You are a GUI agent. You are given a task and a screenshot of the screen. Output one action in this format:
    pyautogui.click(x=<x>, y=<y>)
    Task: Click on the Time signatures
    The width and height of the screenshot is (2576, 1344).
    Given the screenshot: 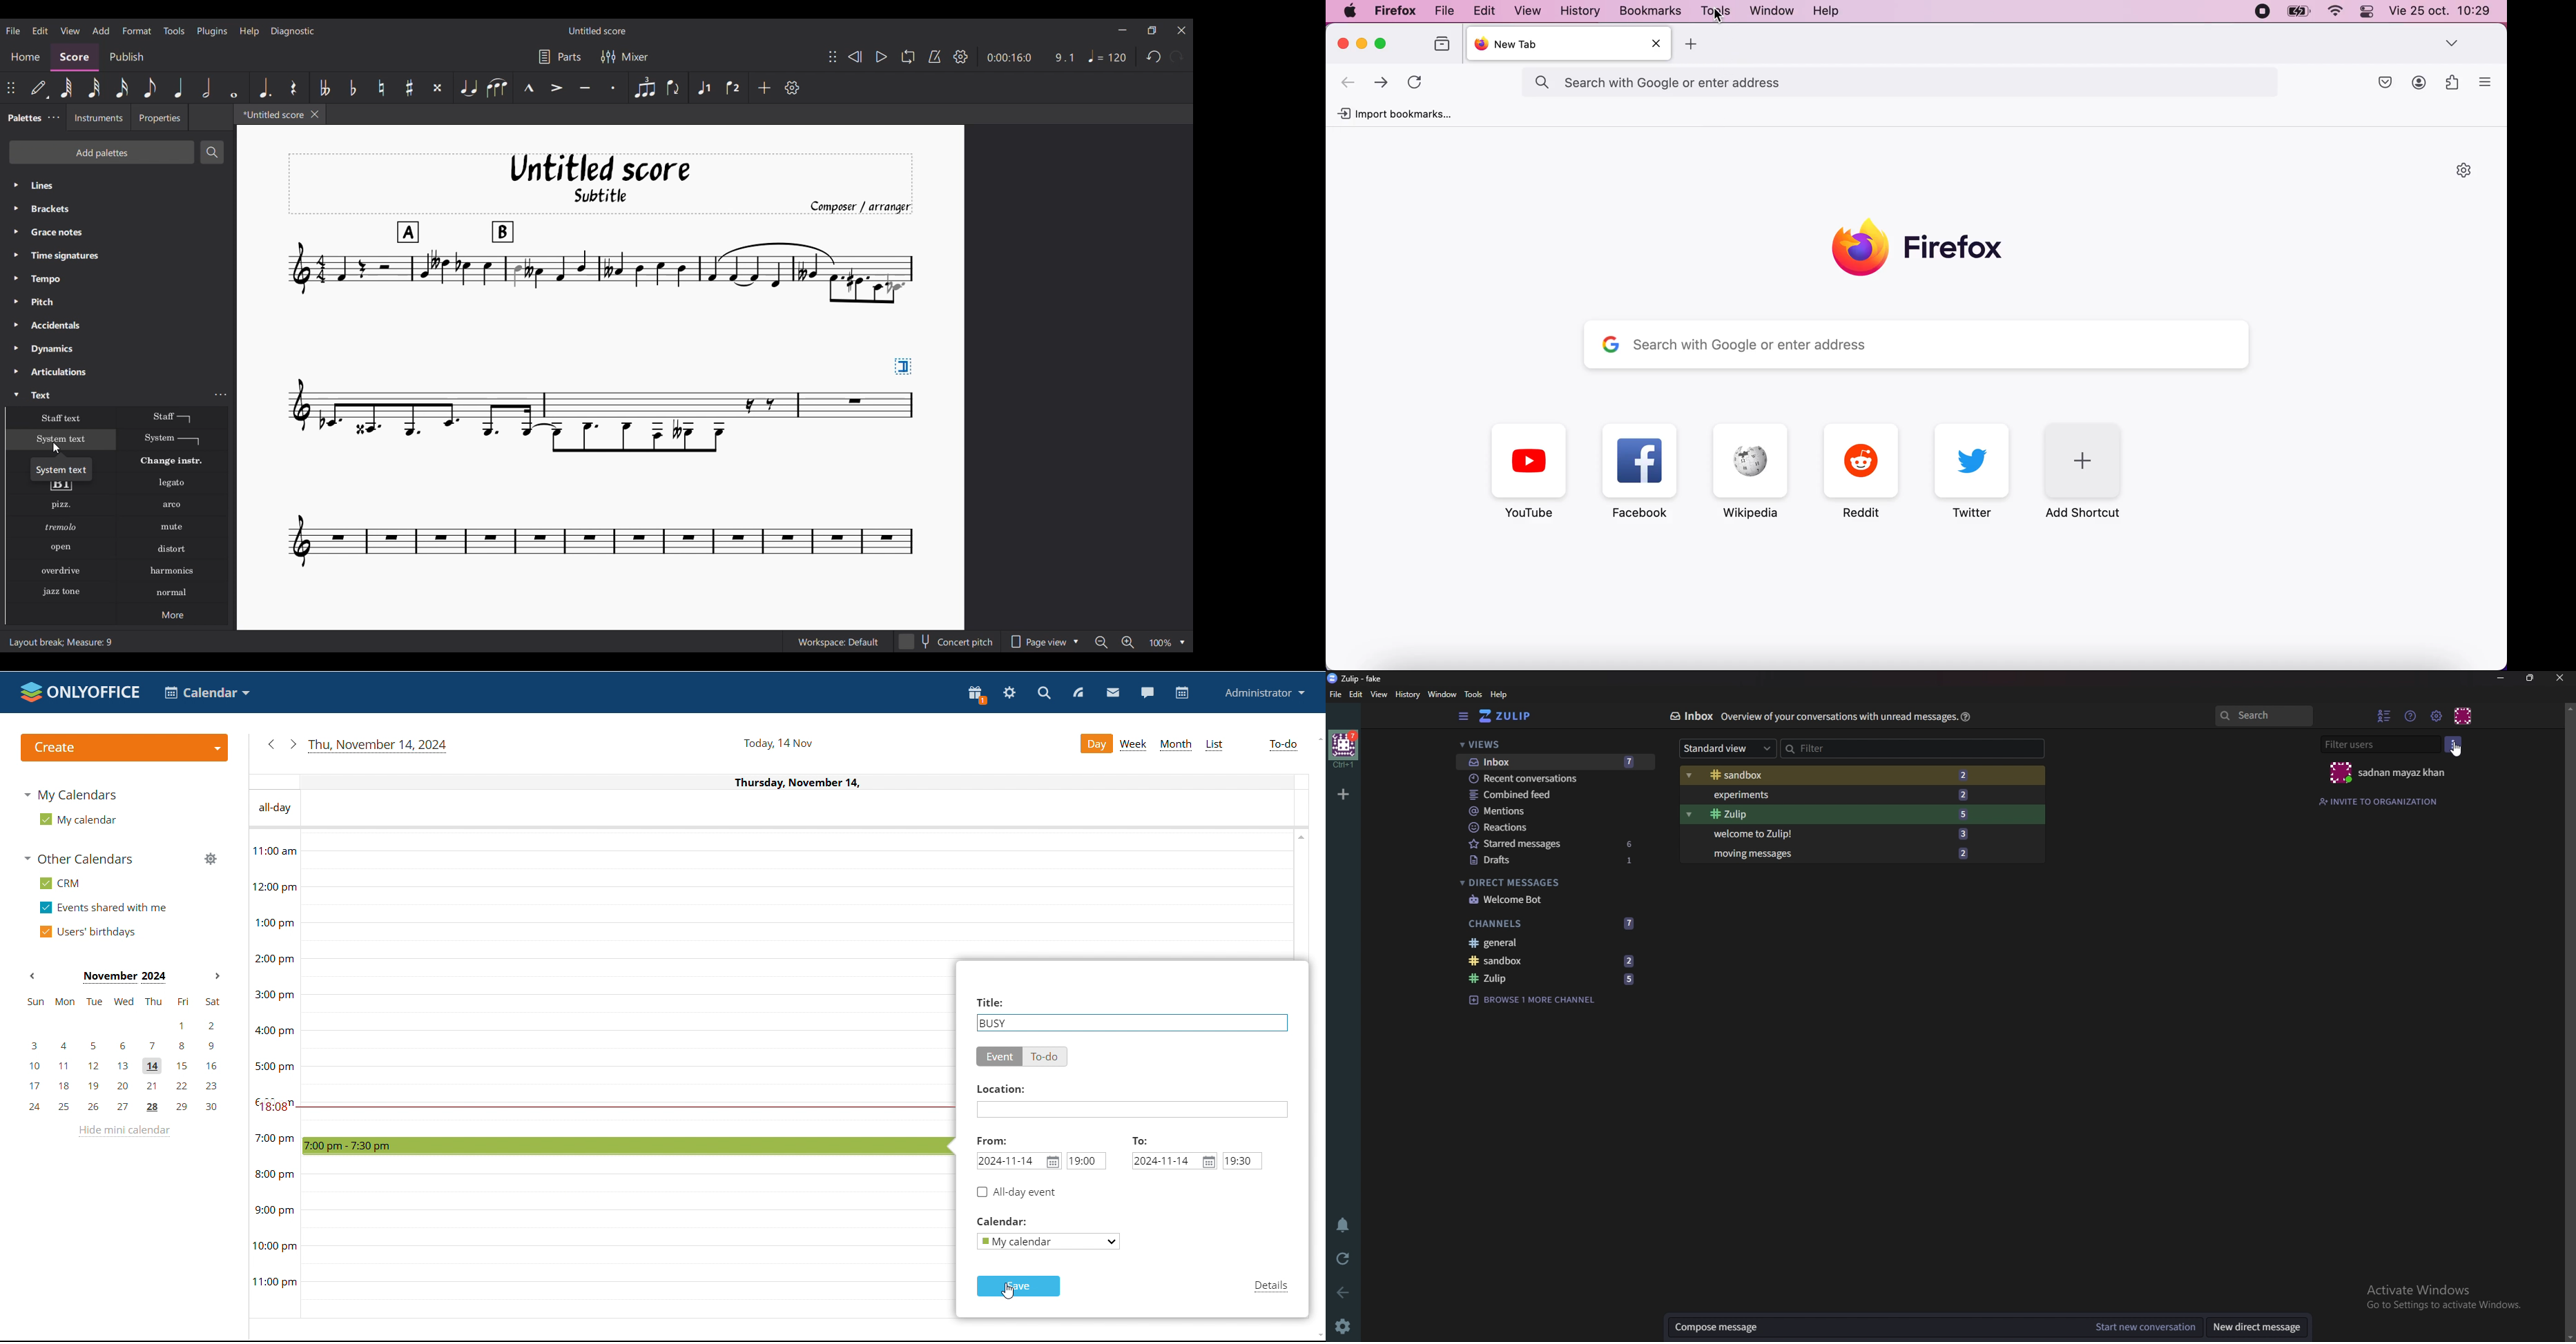 What is the action you would take?
    pyautogui.click(x=119, y=255)
    